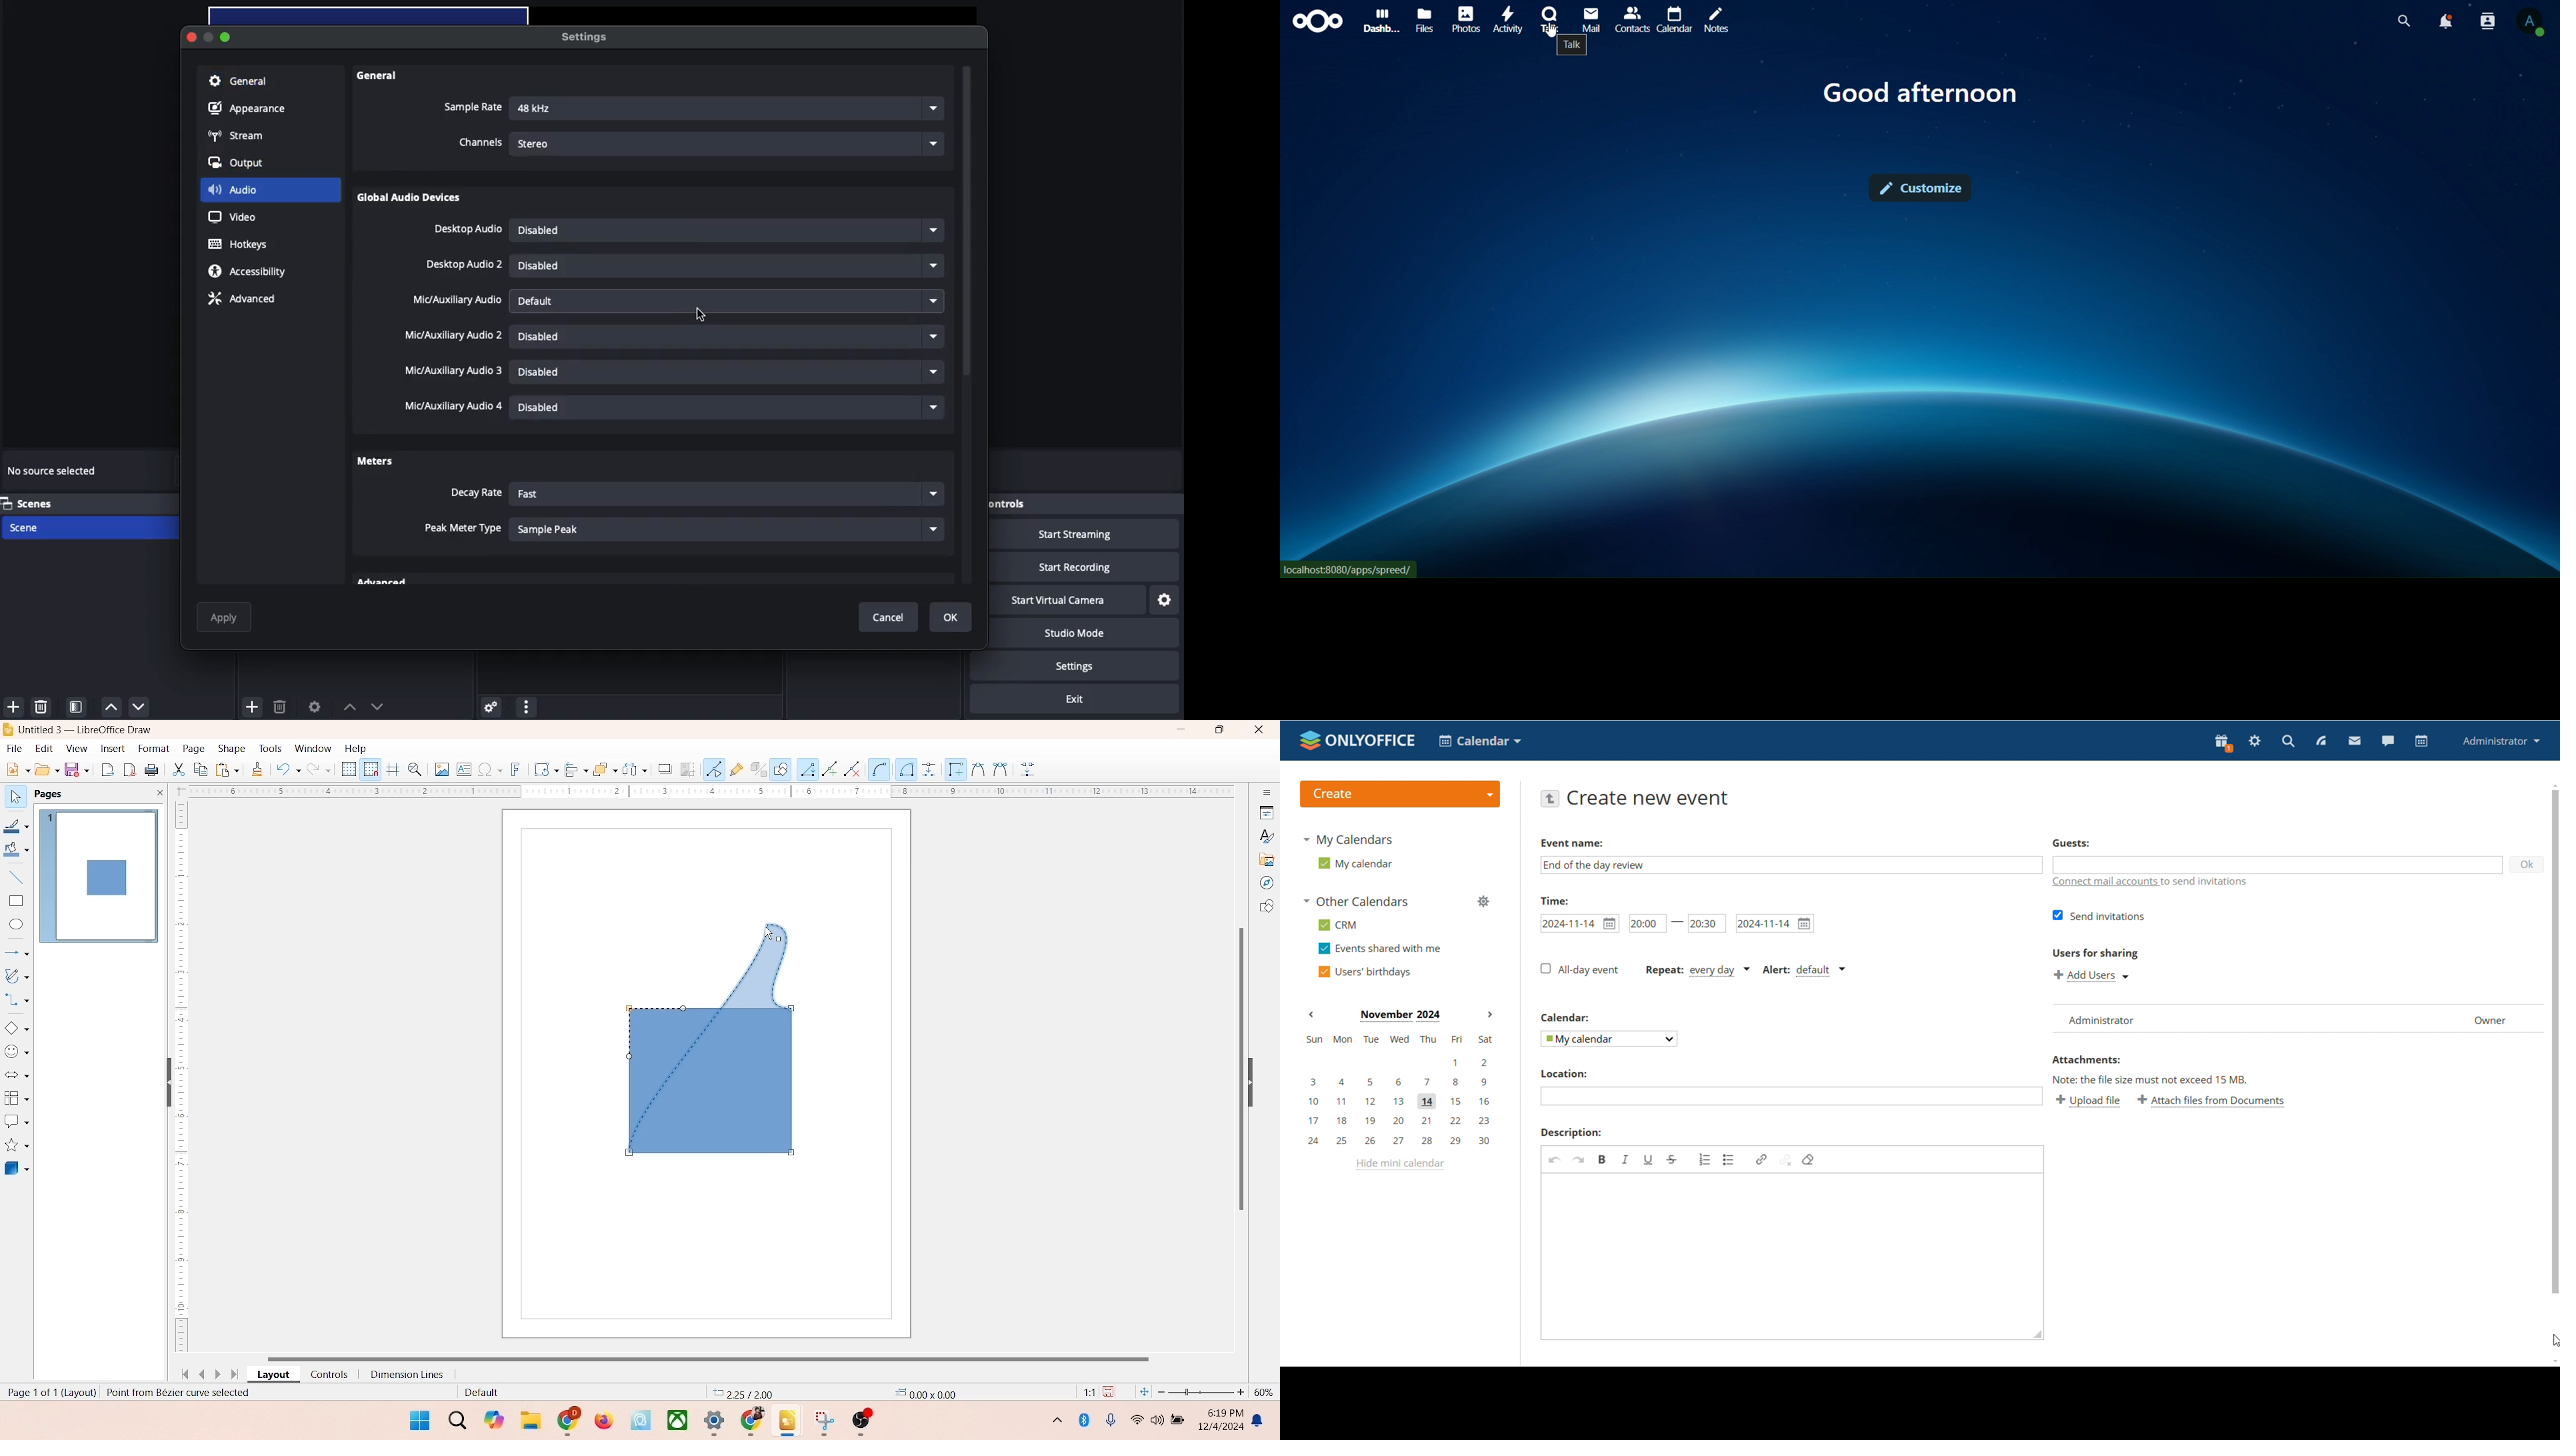 The height and width of the screenshot is (1456, 2576). I want to click on Meters, so click(375, 460).